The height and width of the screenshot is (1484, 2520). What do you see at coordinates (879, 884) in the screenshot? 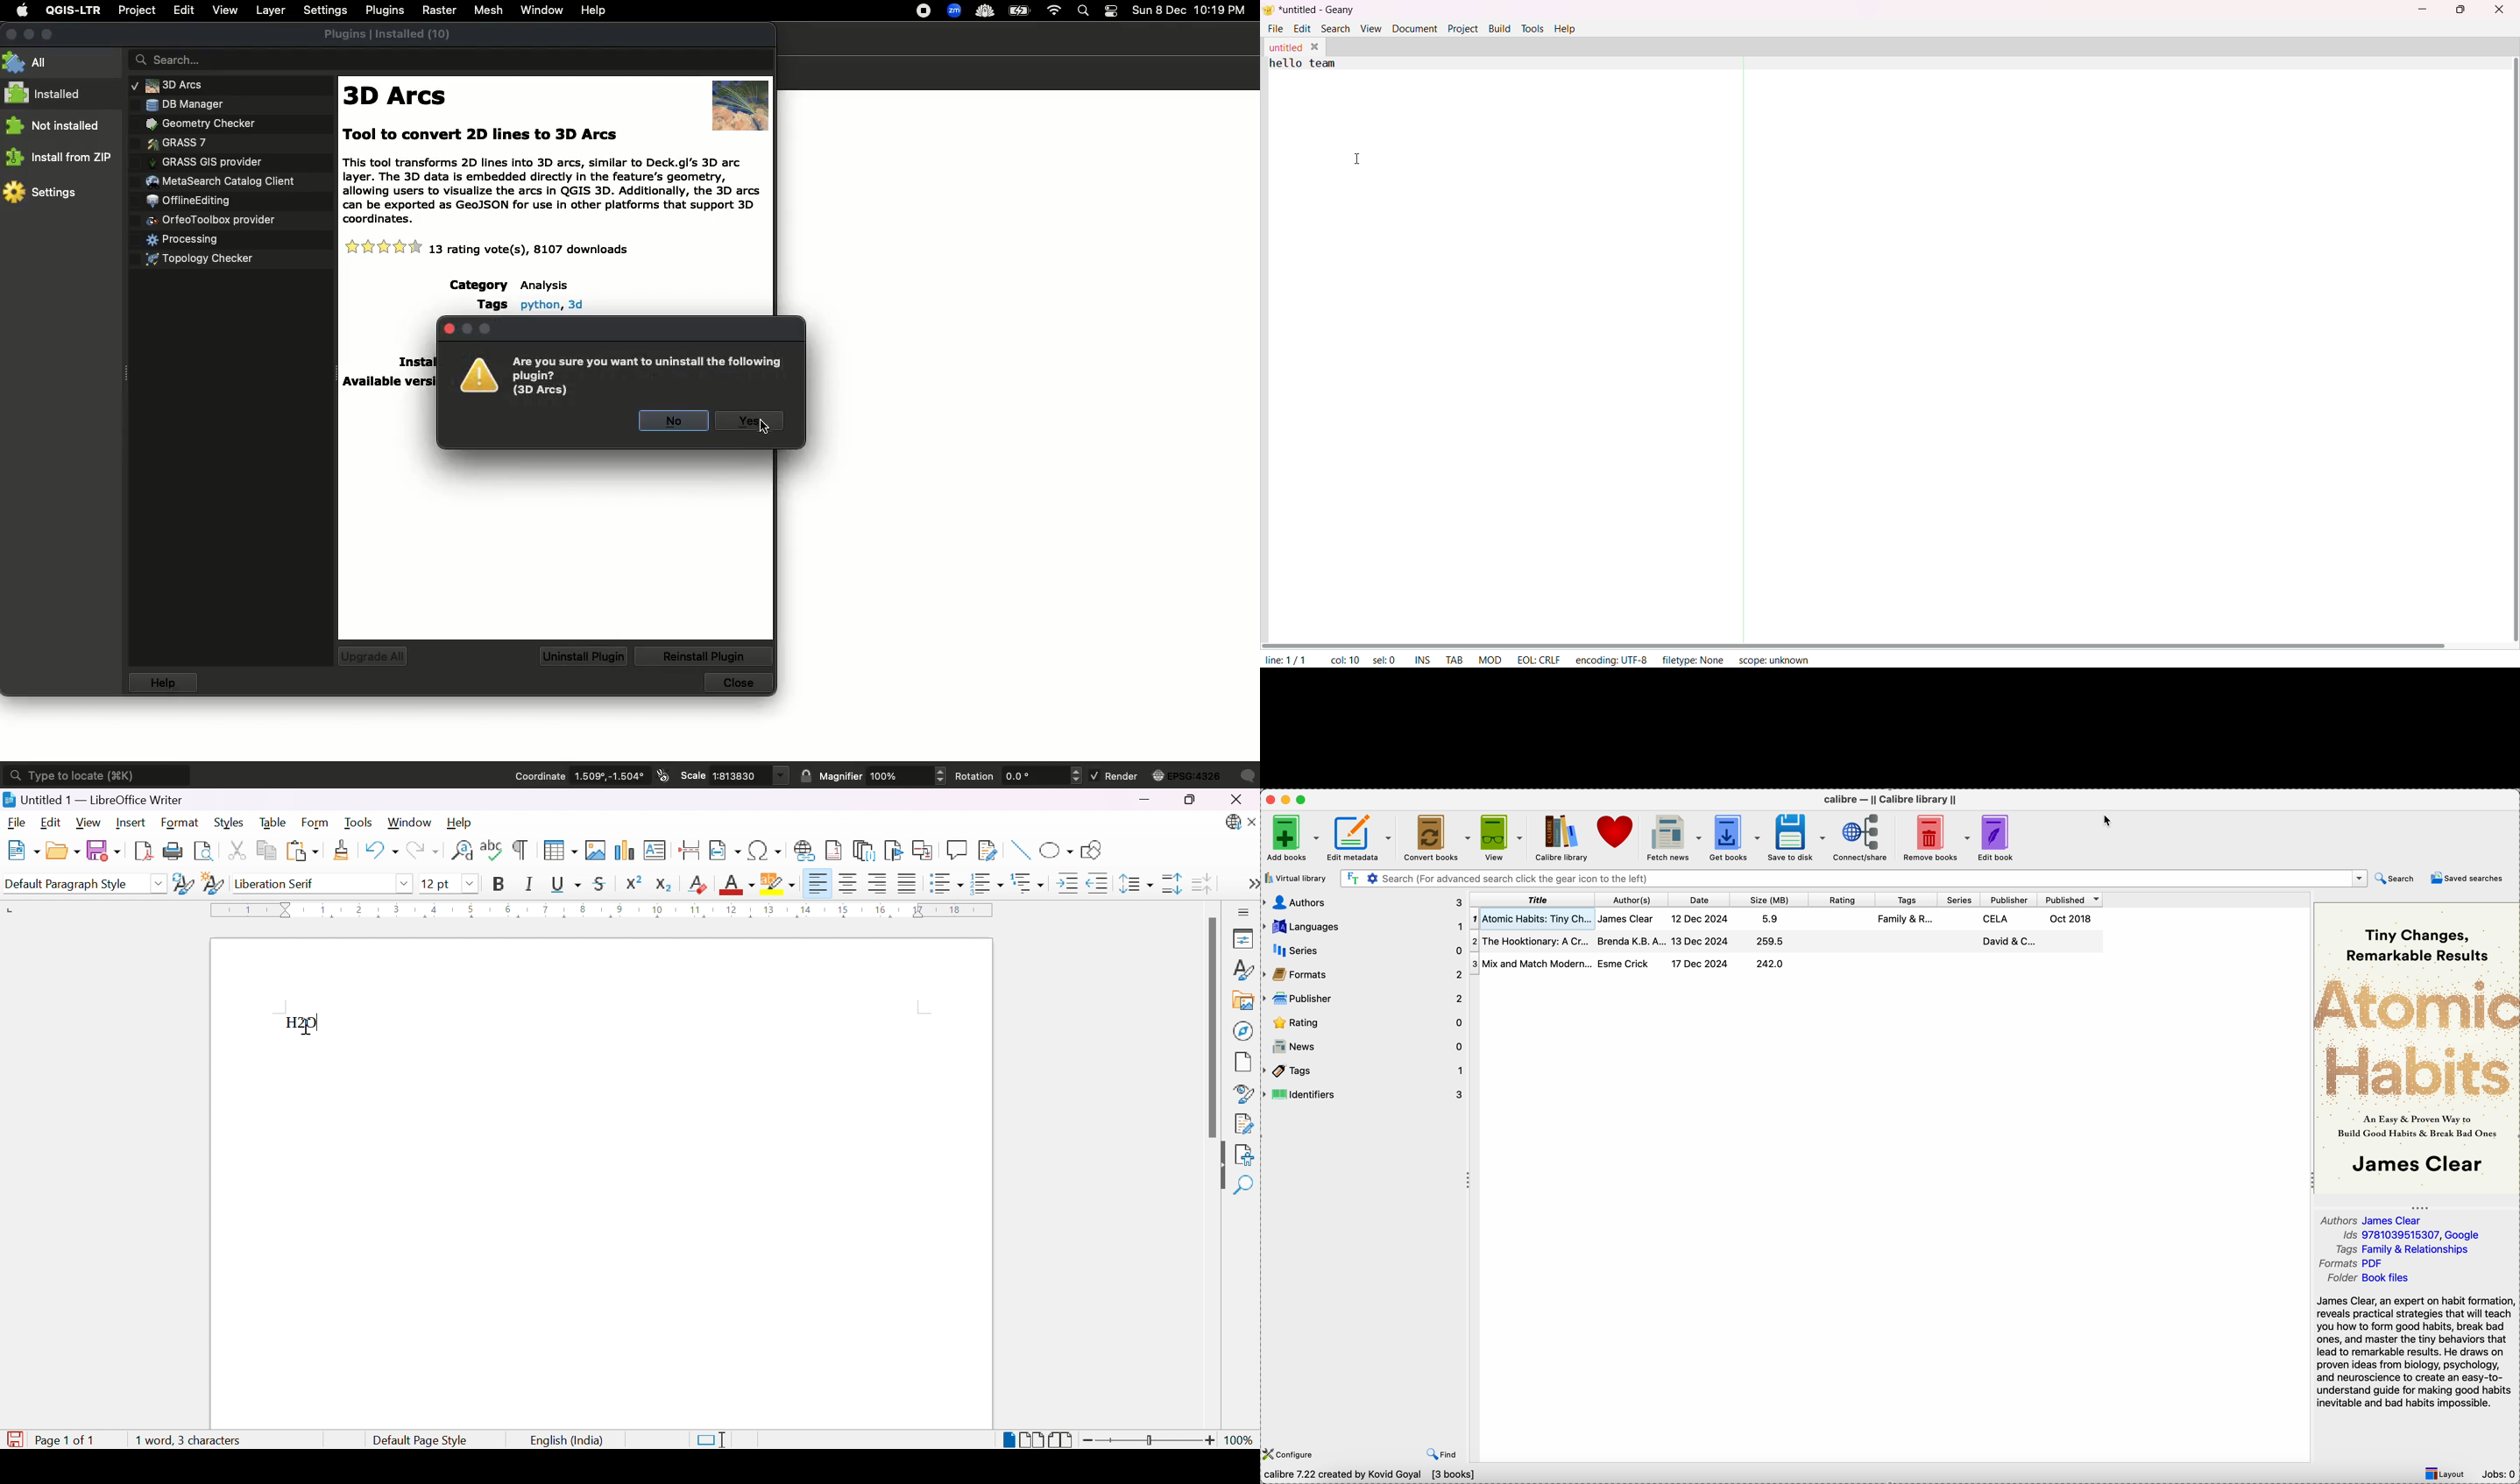
I see `Align right` at bounding box center [879, 884].